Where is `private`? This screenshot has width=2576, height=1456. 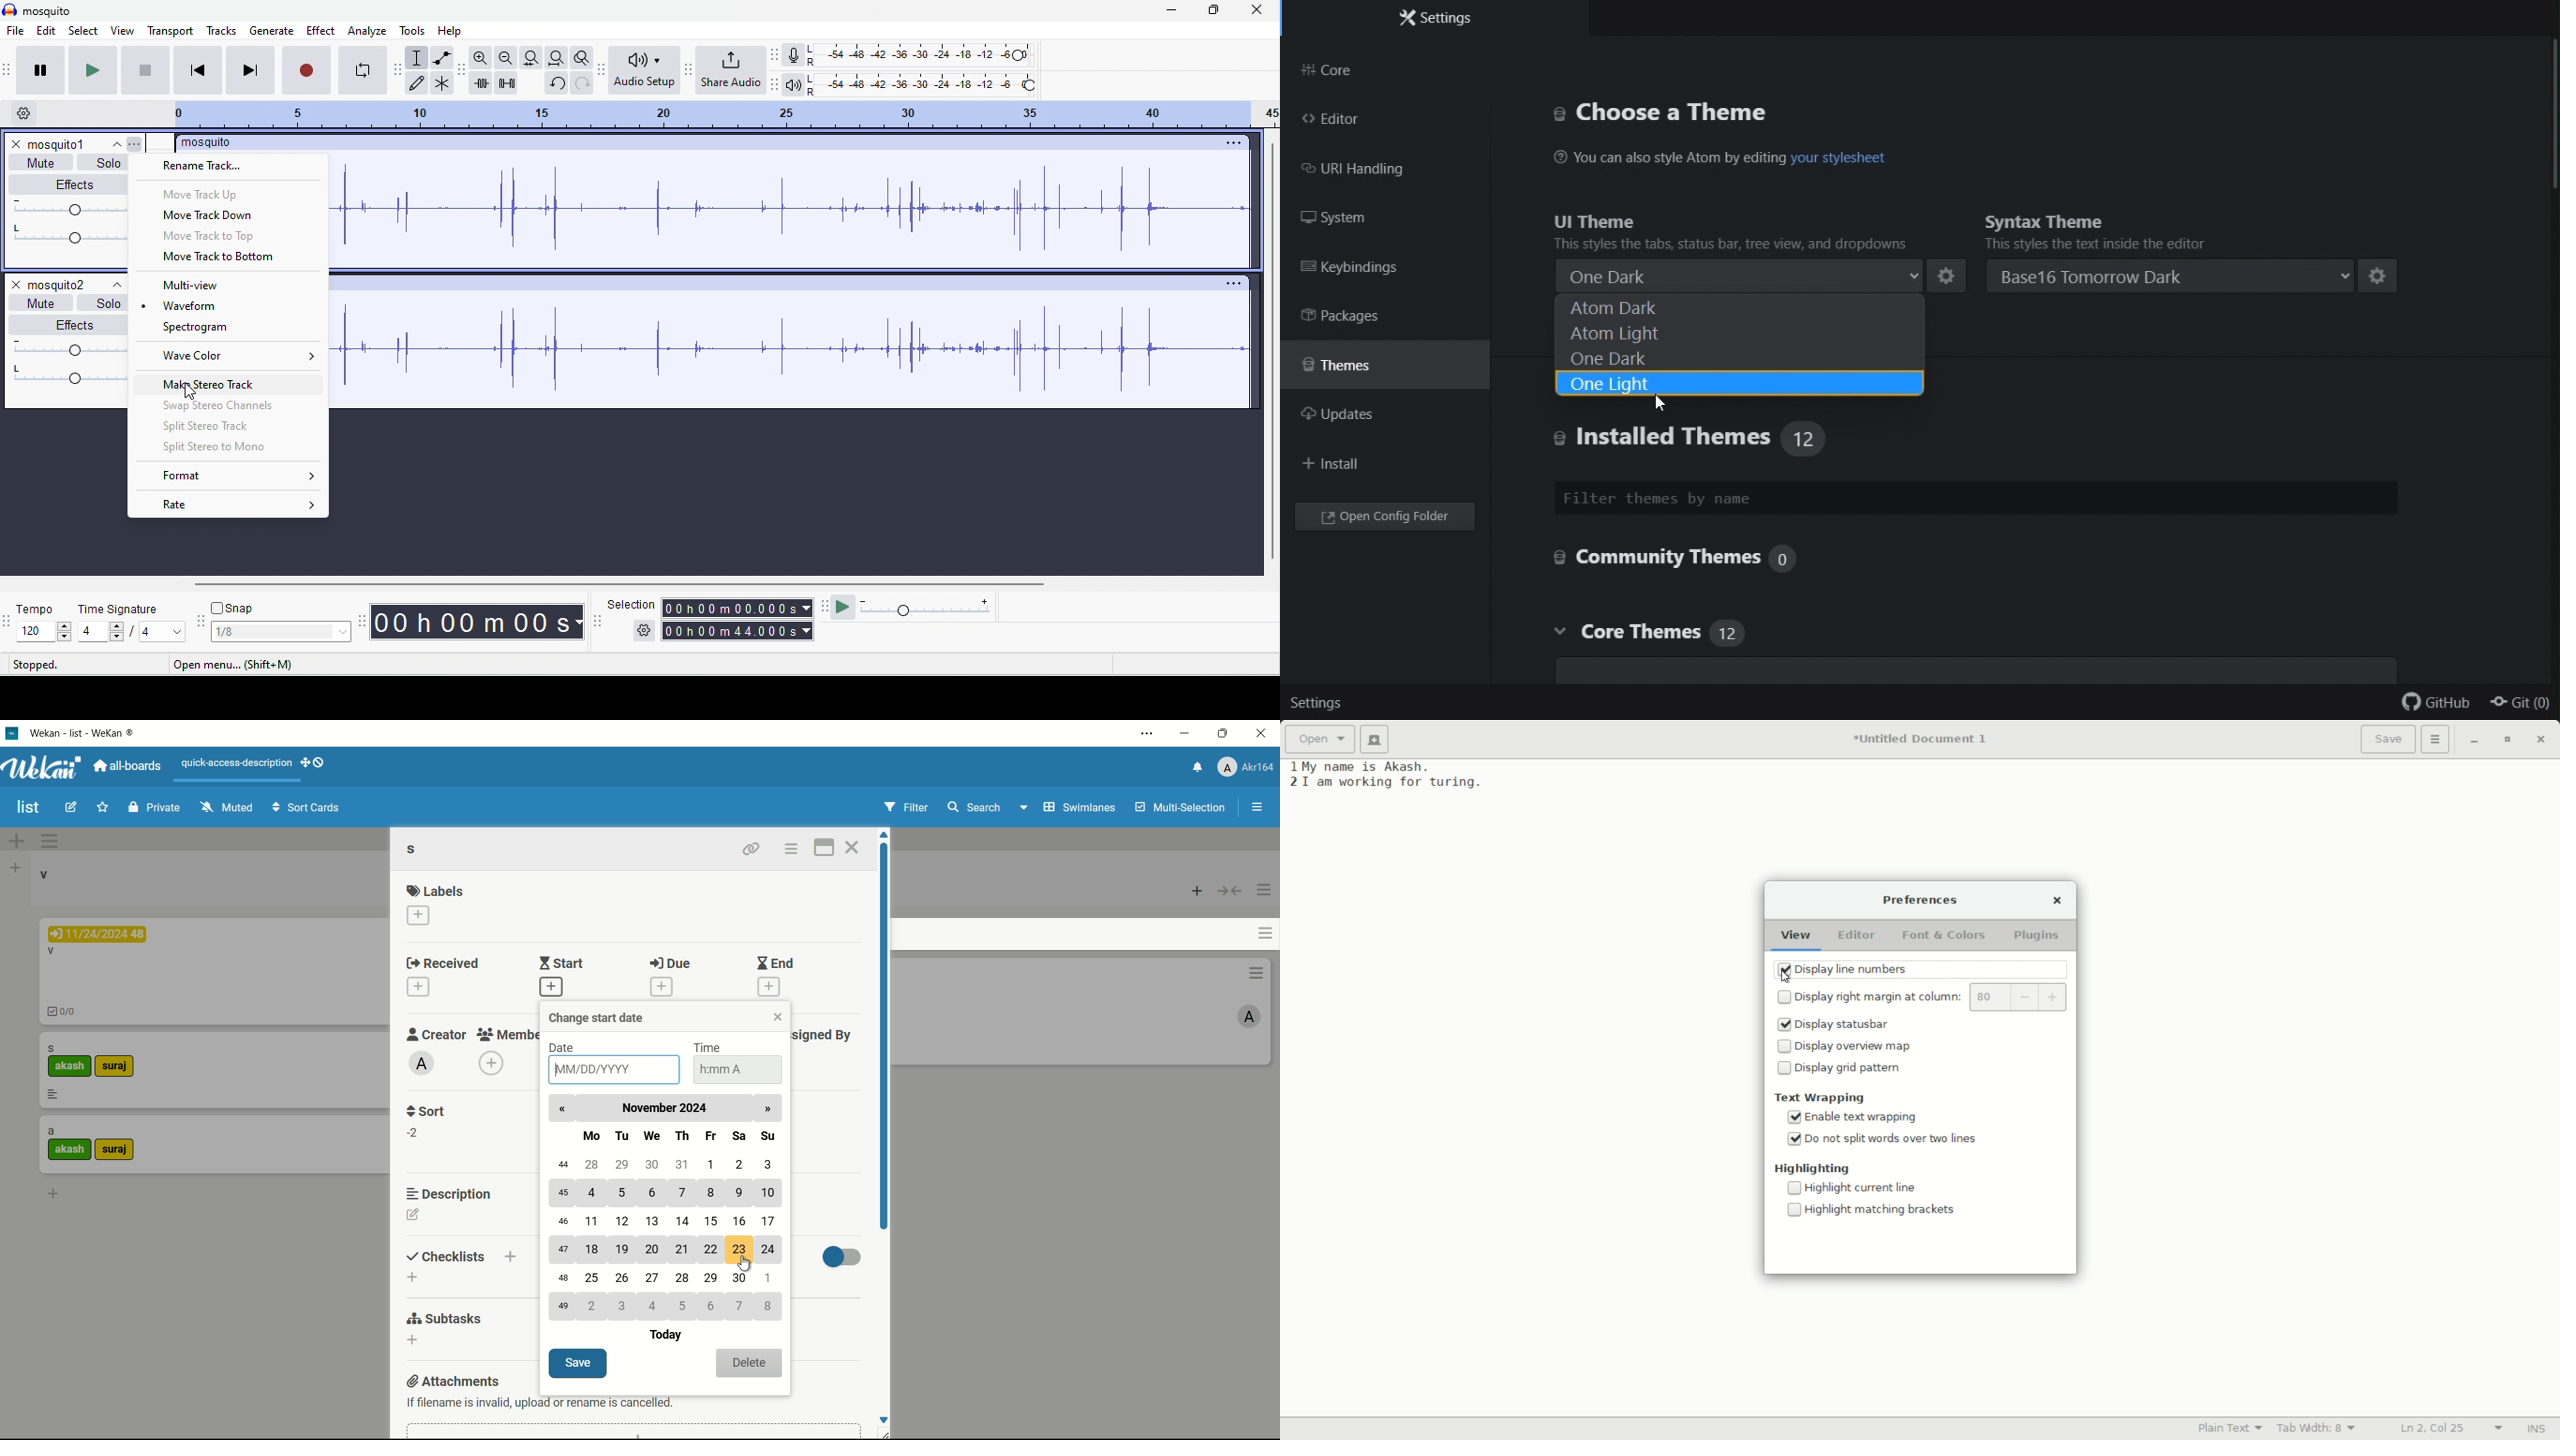
private is located at coordinates (157, 807).